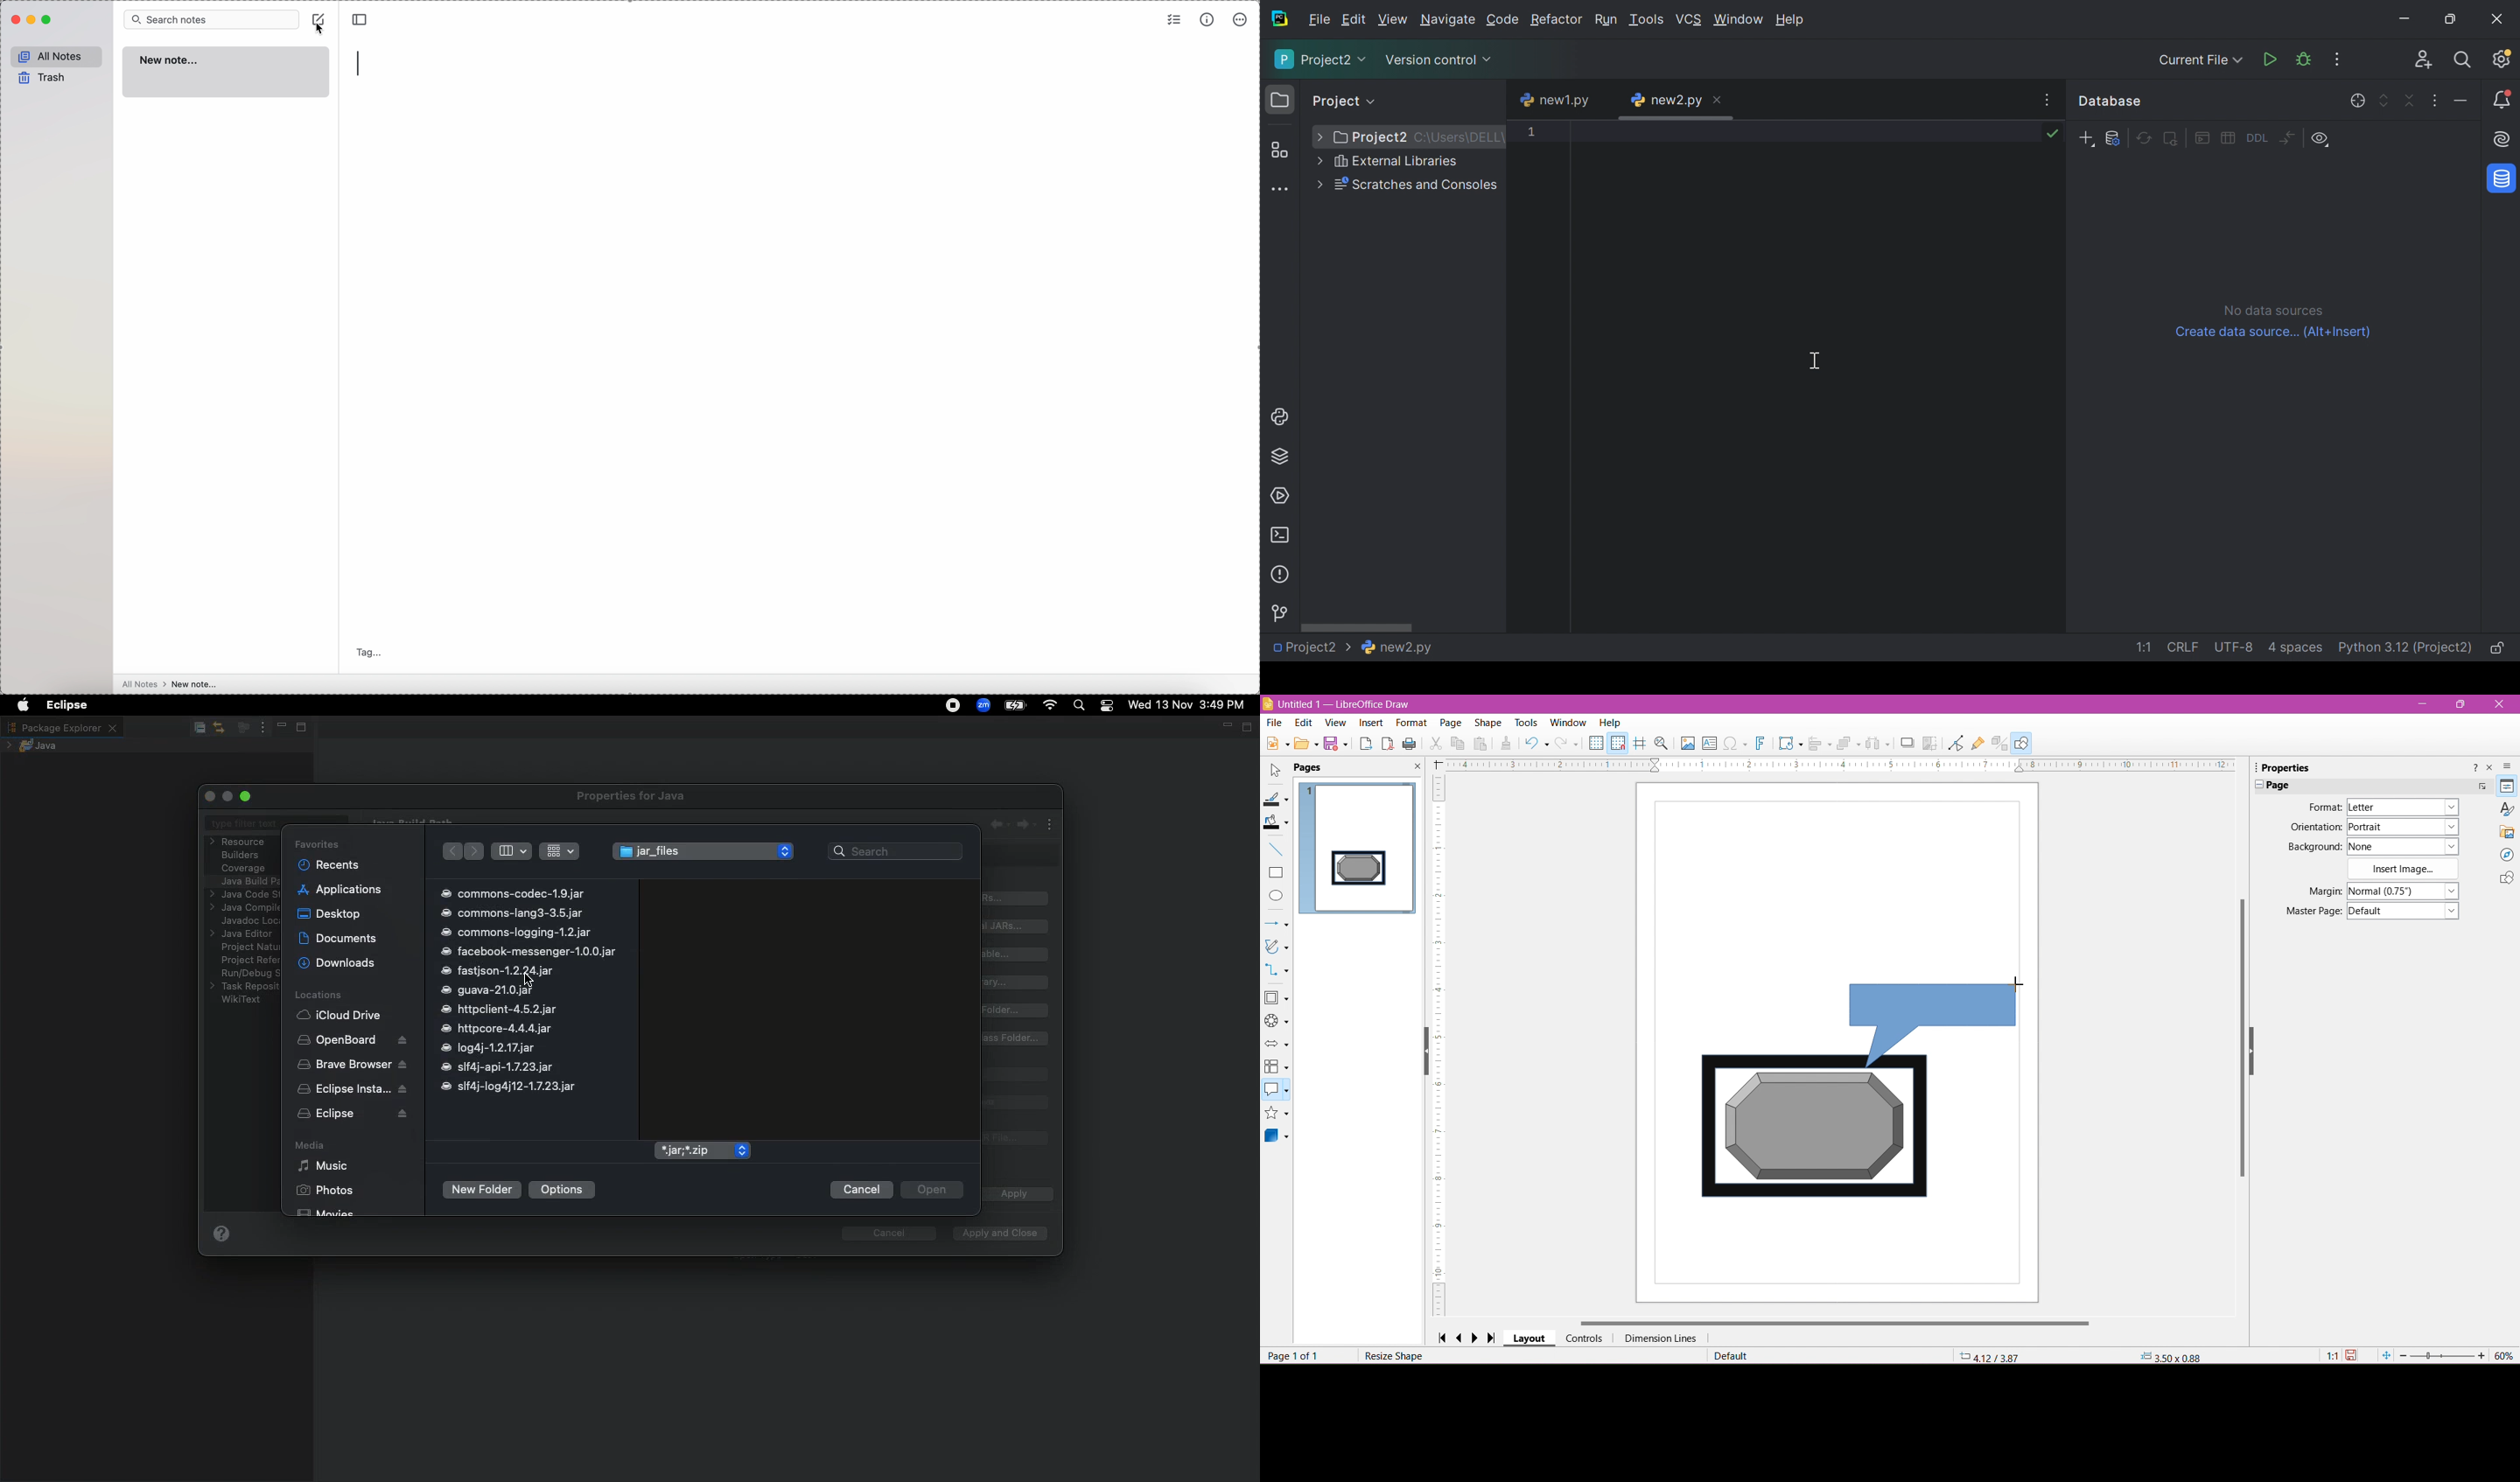 This screenshot has width=2520, height=1484. I want to click on Cursor, so click(1815, 359).